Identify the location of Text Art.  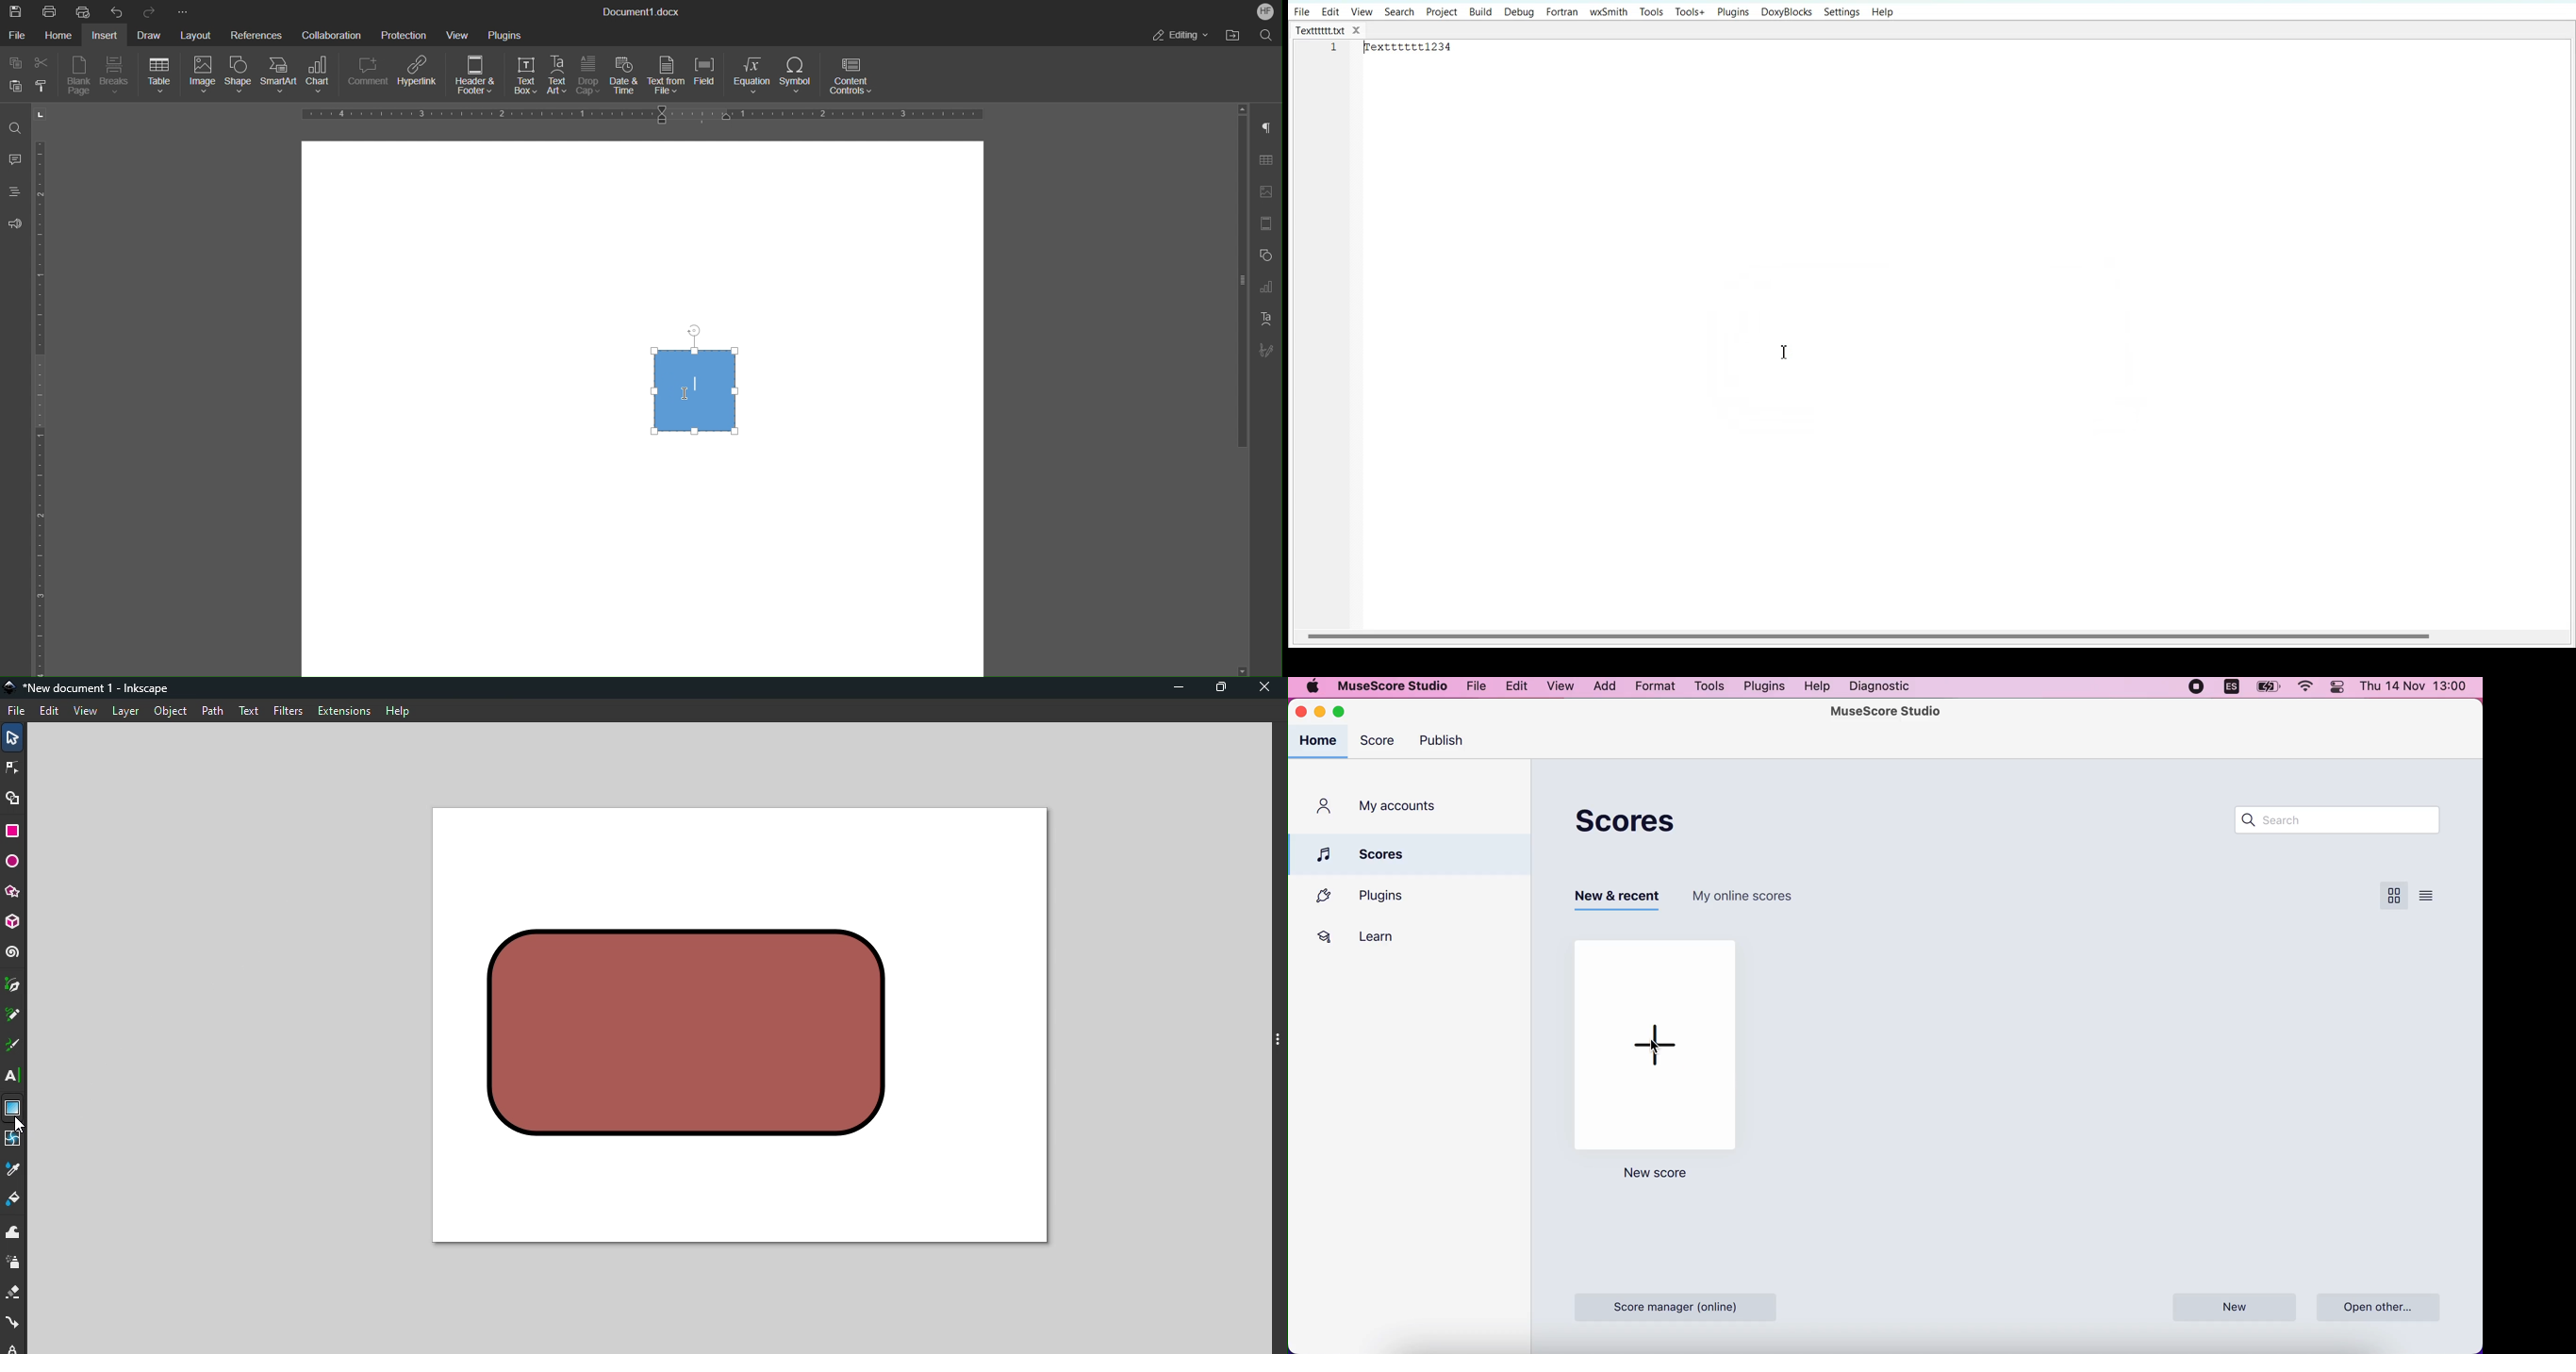
(559, 76).